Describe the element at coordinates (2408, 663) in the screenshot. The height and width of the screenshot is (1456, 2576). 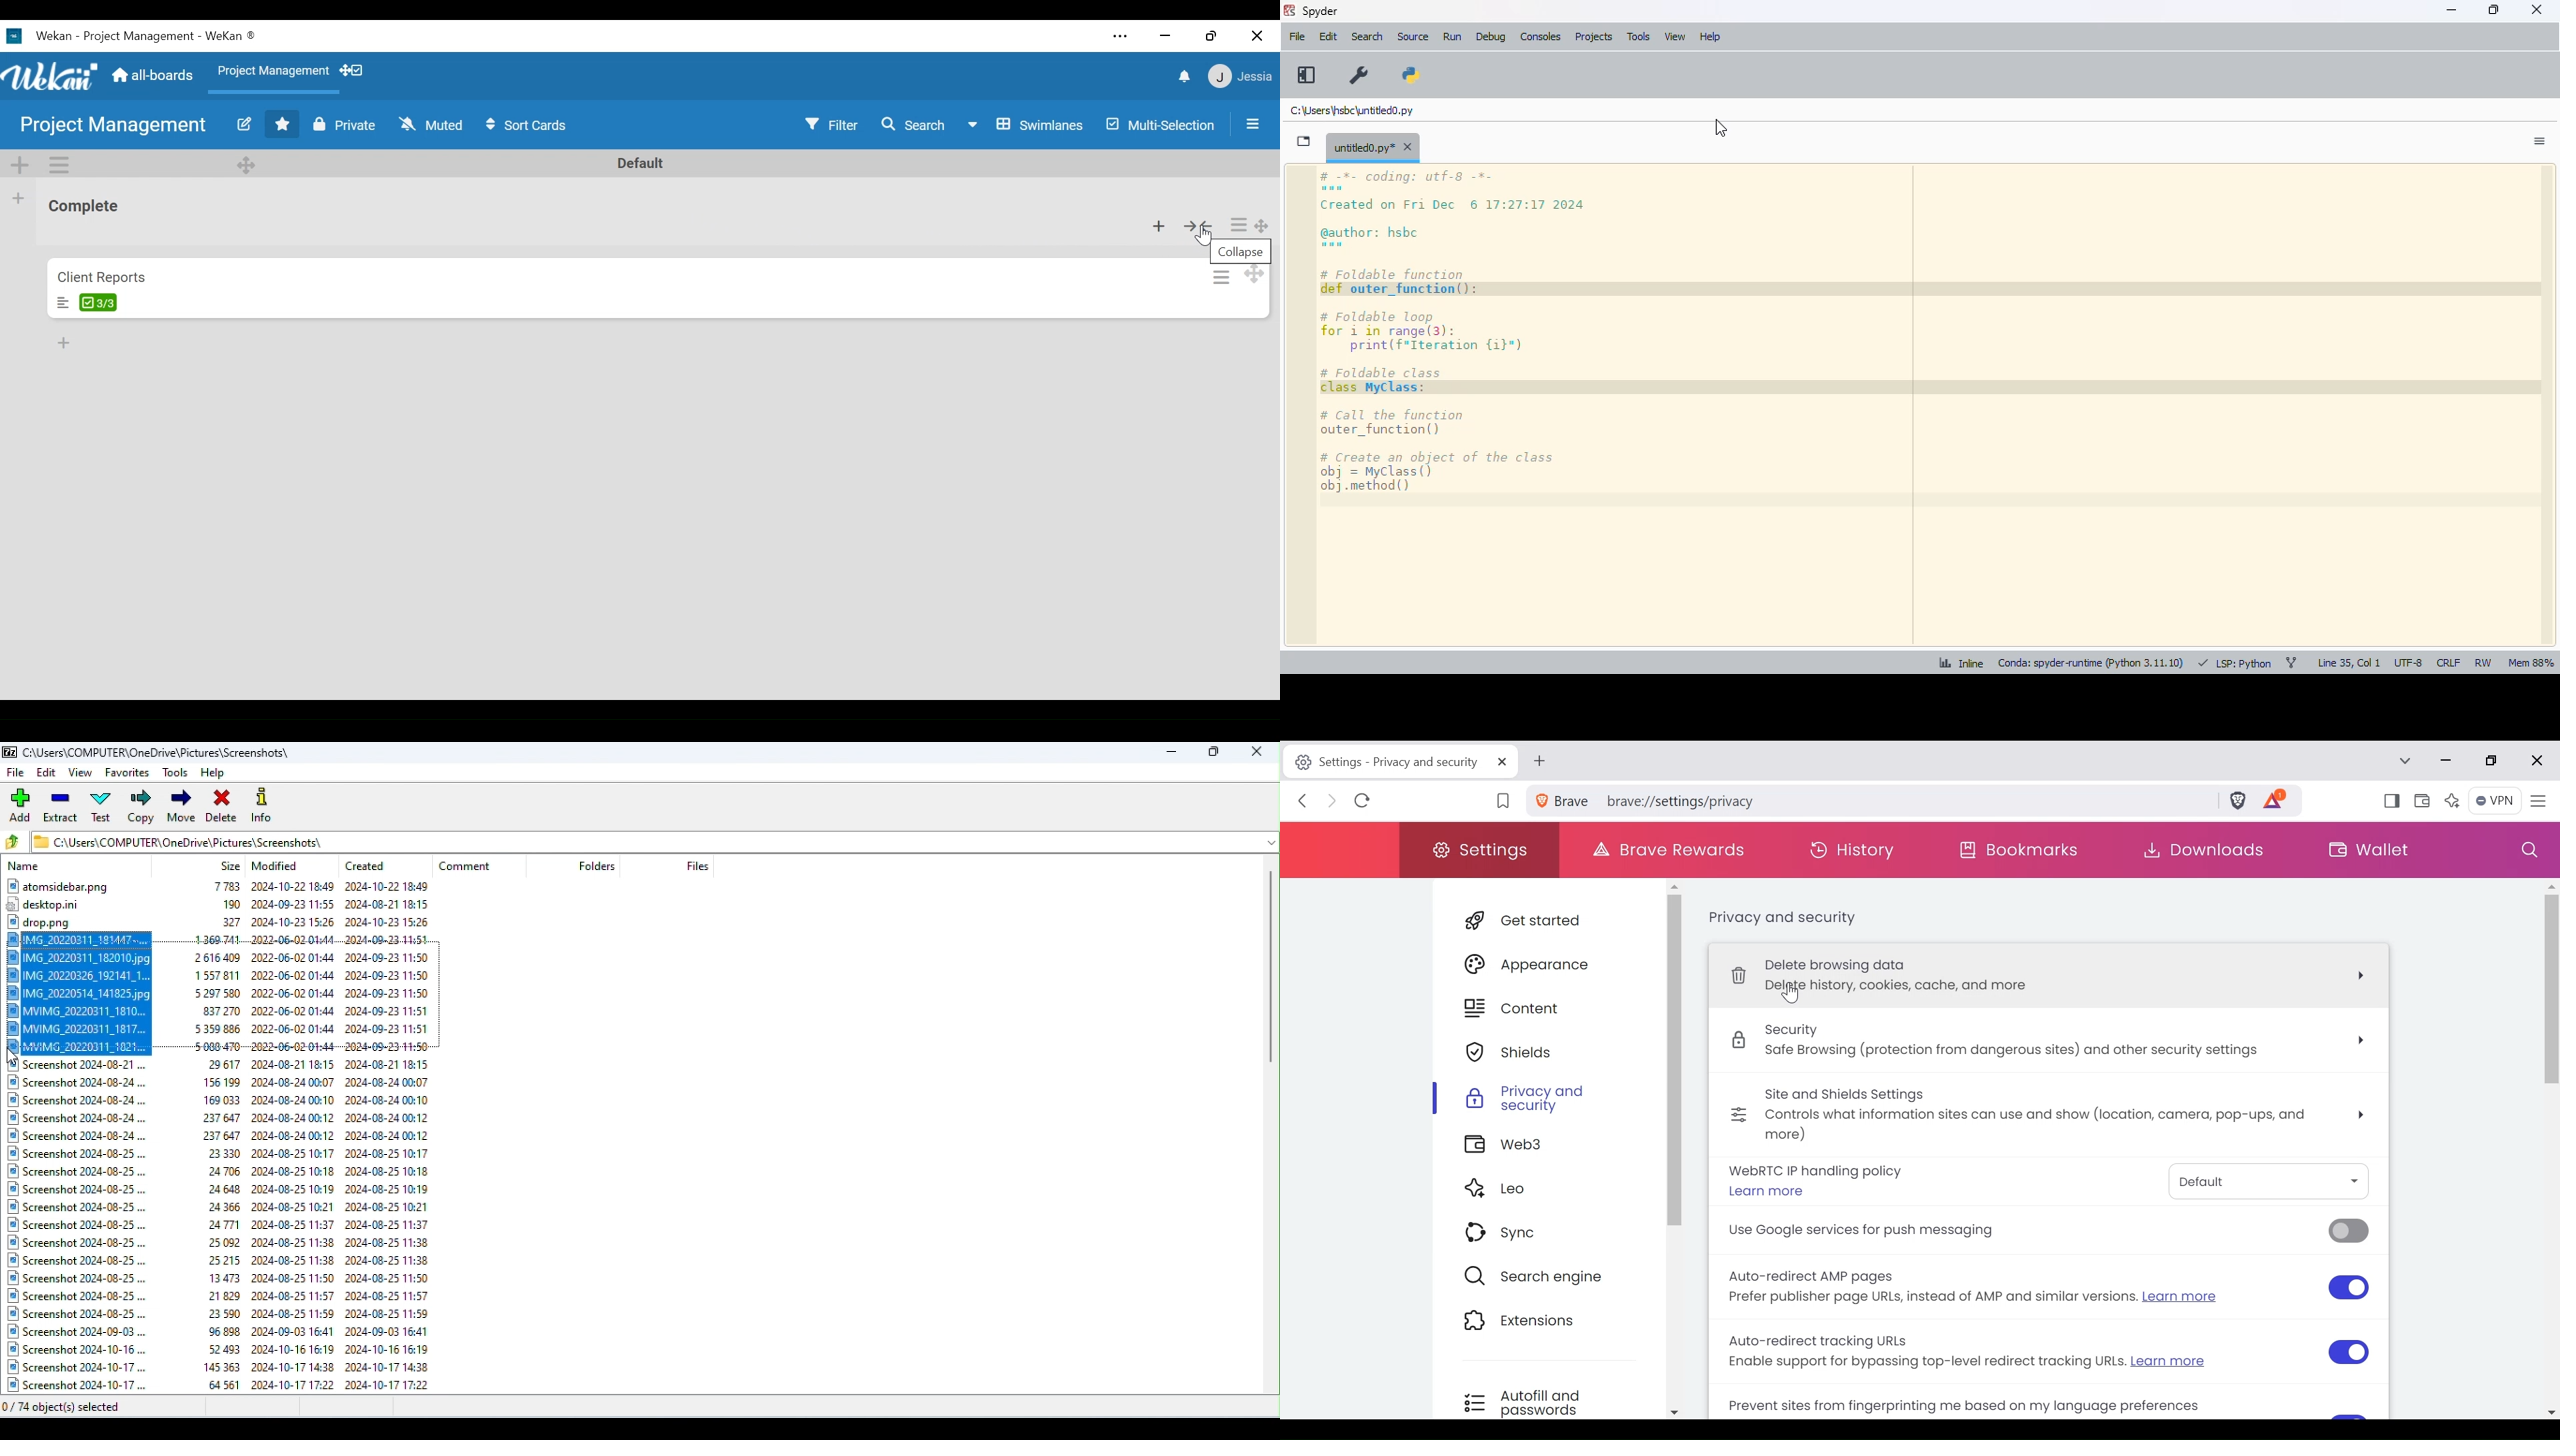
I see `UTF-8` at that location.